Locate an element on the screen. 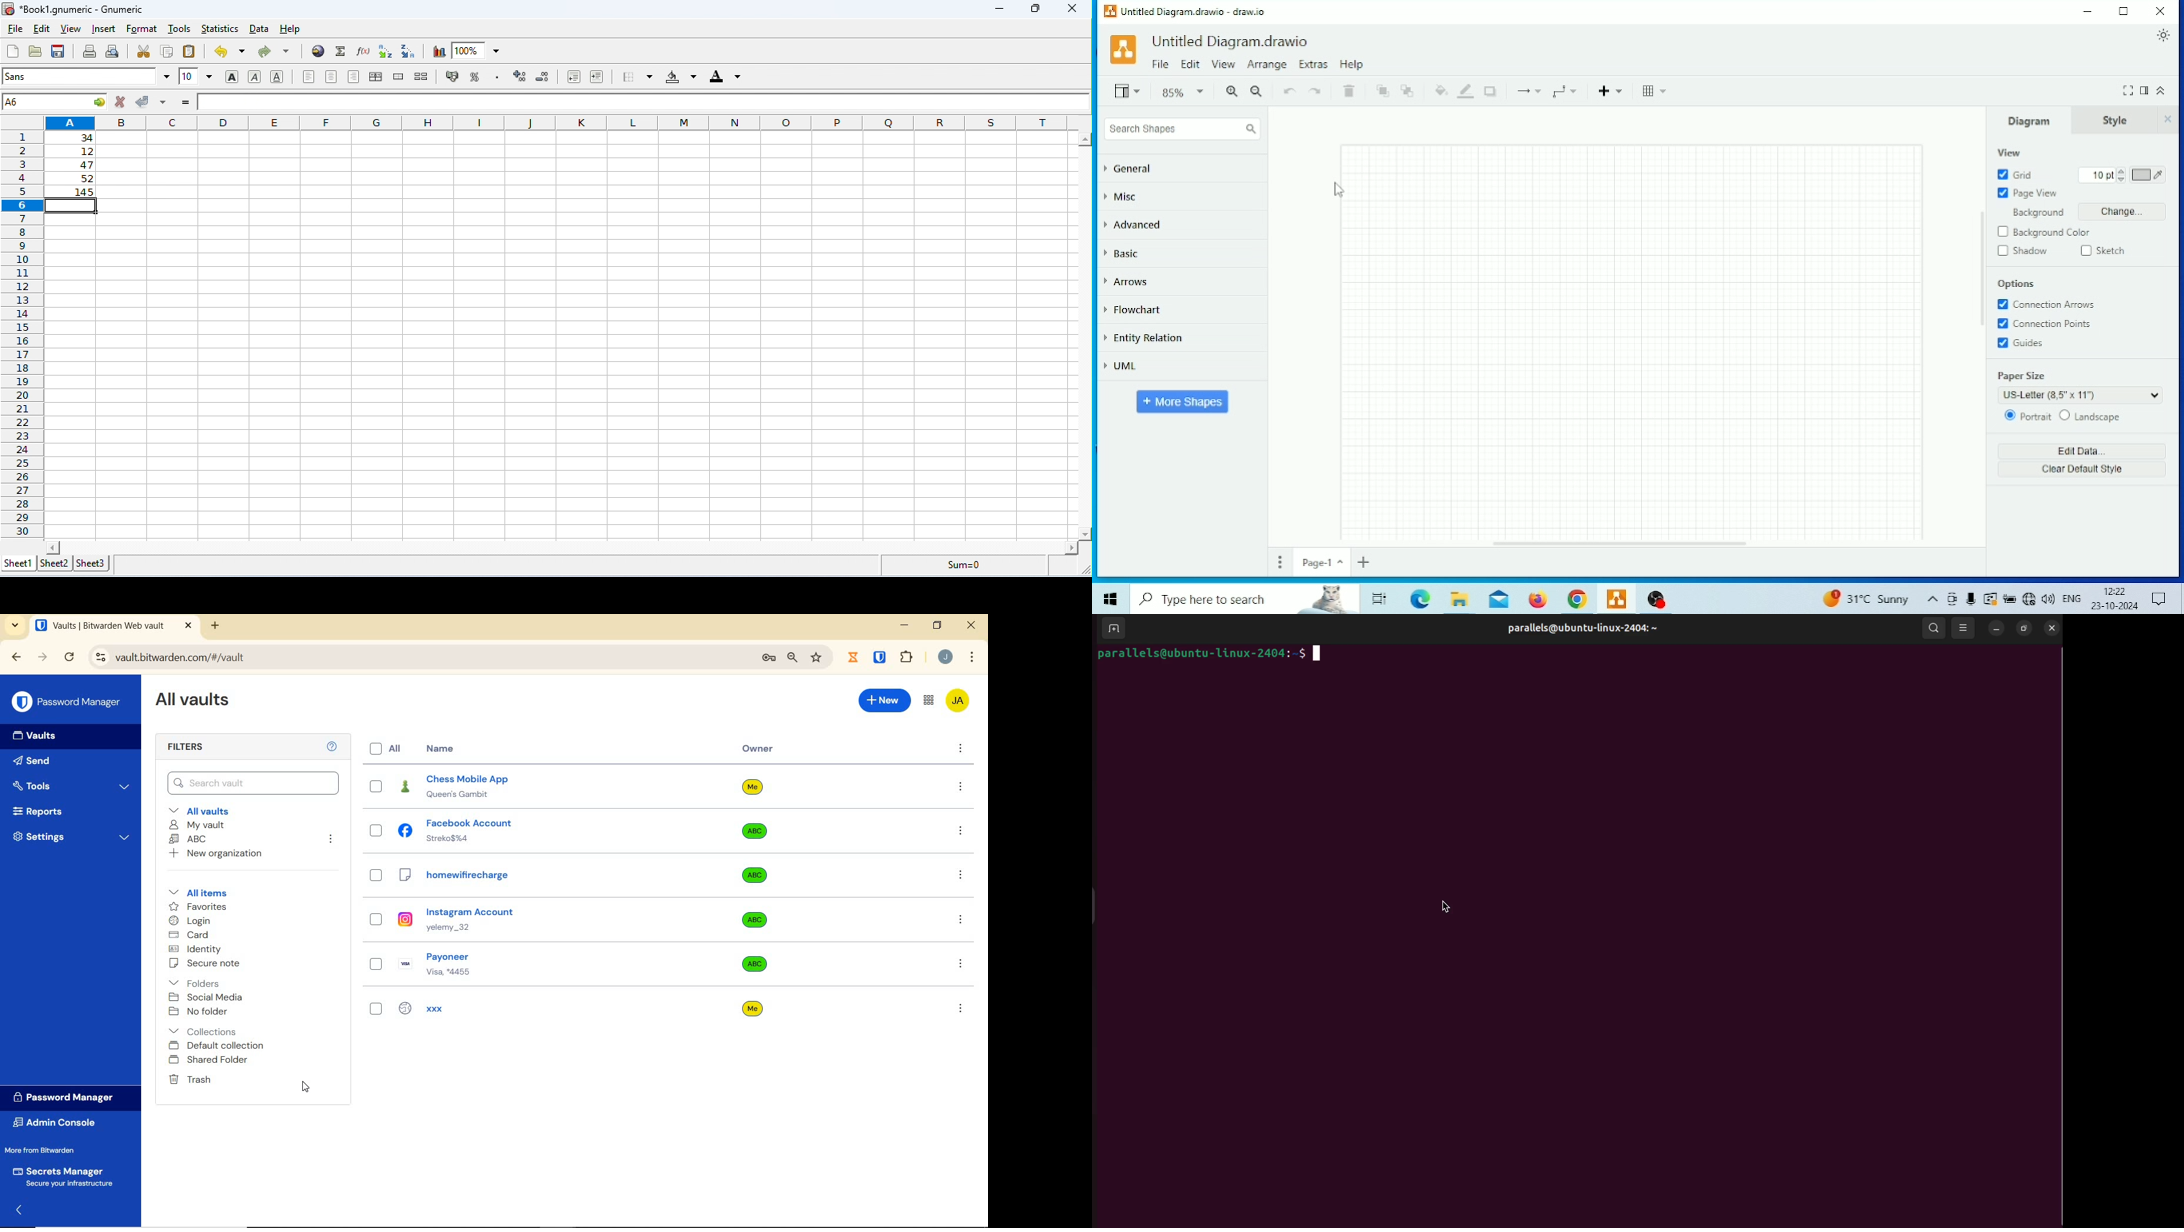 The image size is (2184, 1232). backward is located at coordinates (17, 658).